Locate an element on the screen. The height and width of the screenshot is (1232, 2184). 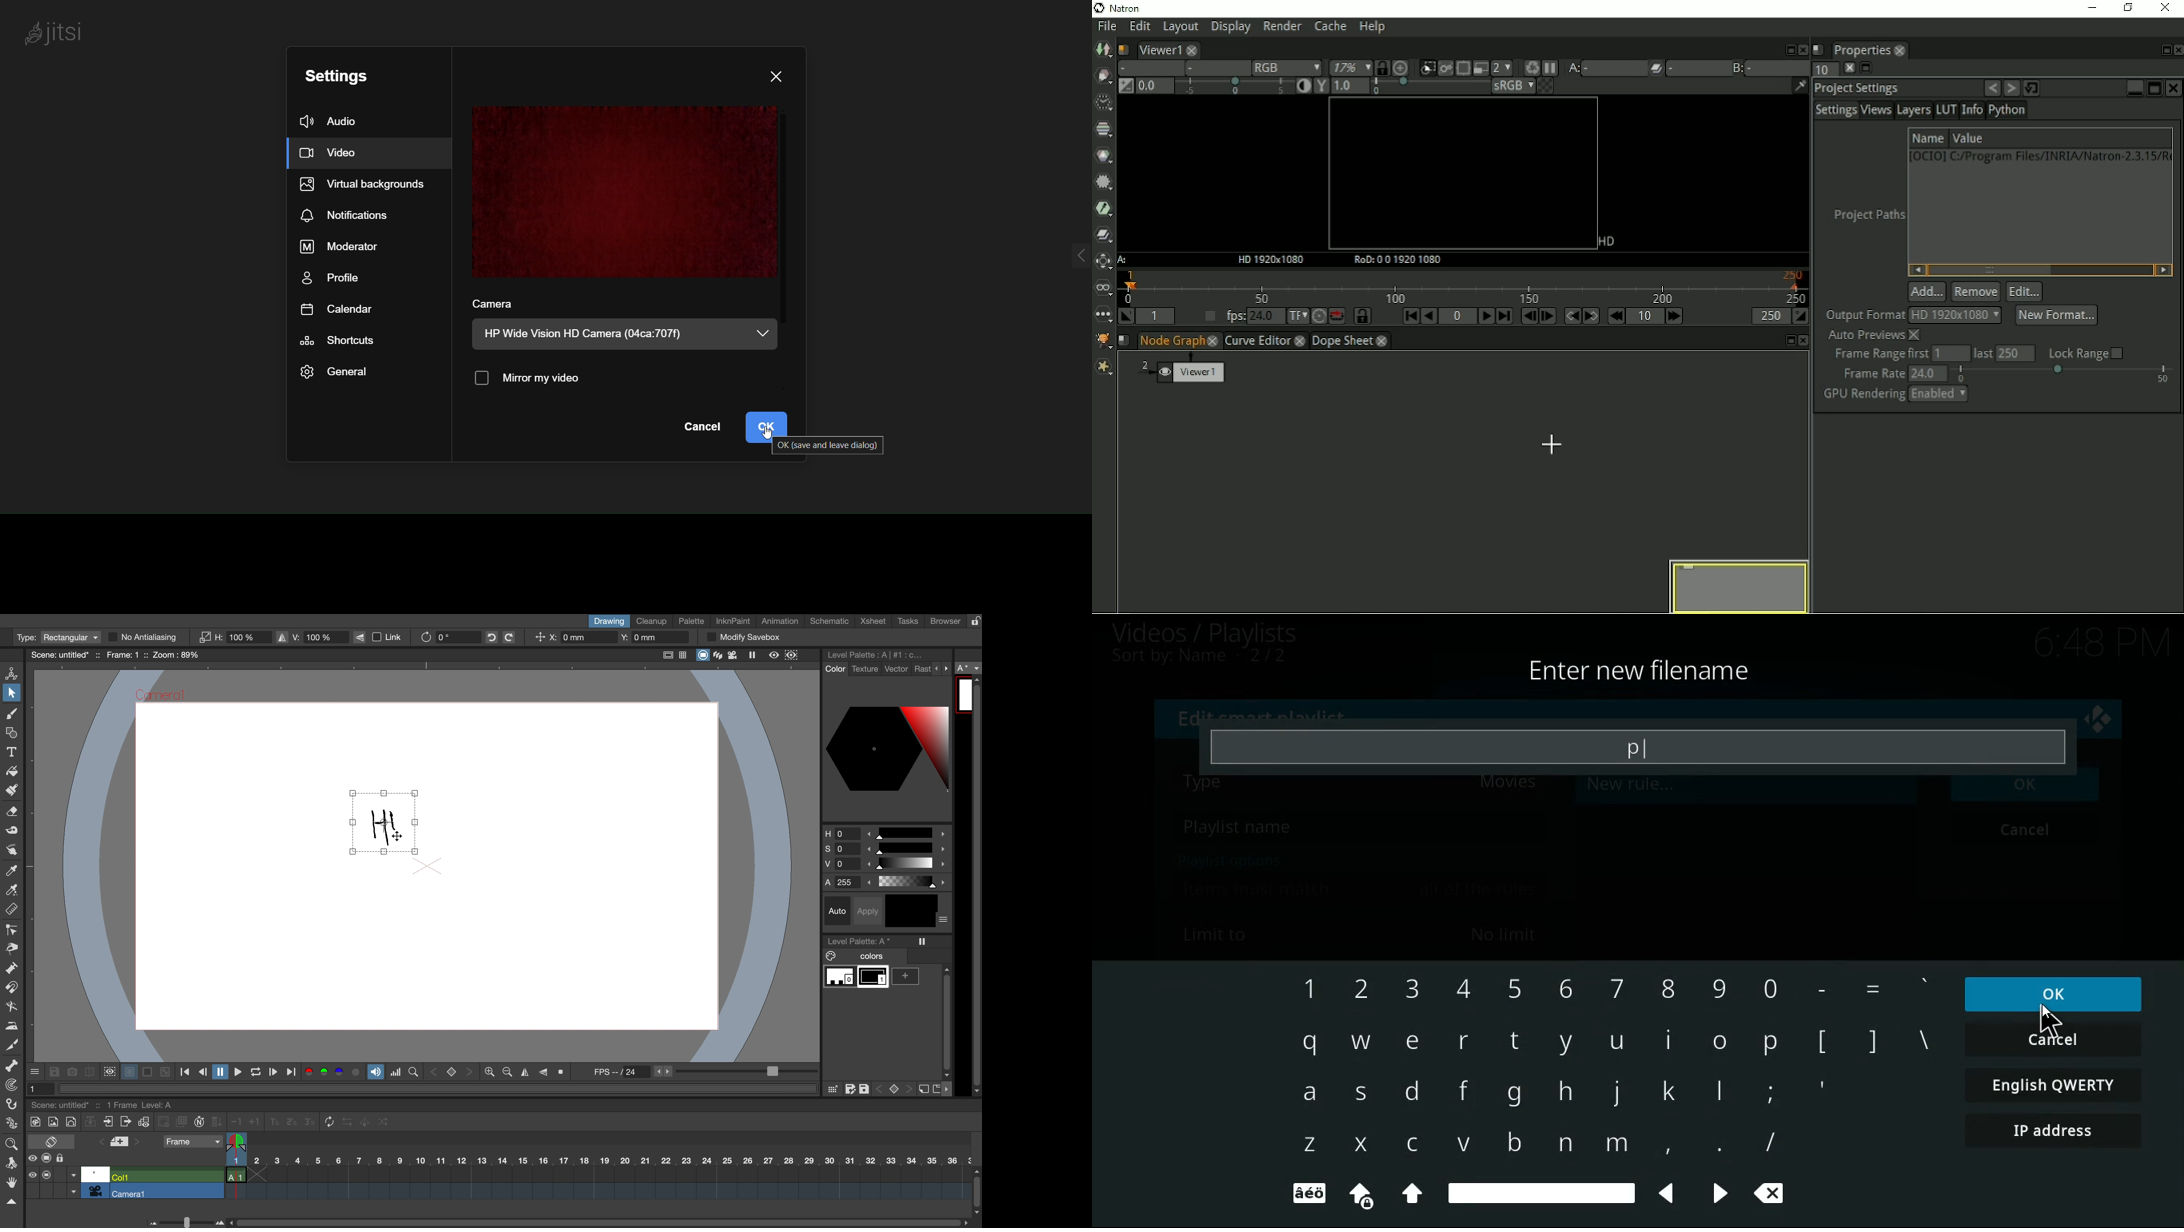
\ is located at coordinates (1923, 1043).